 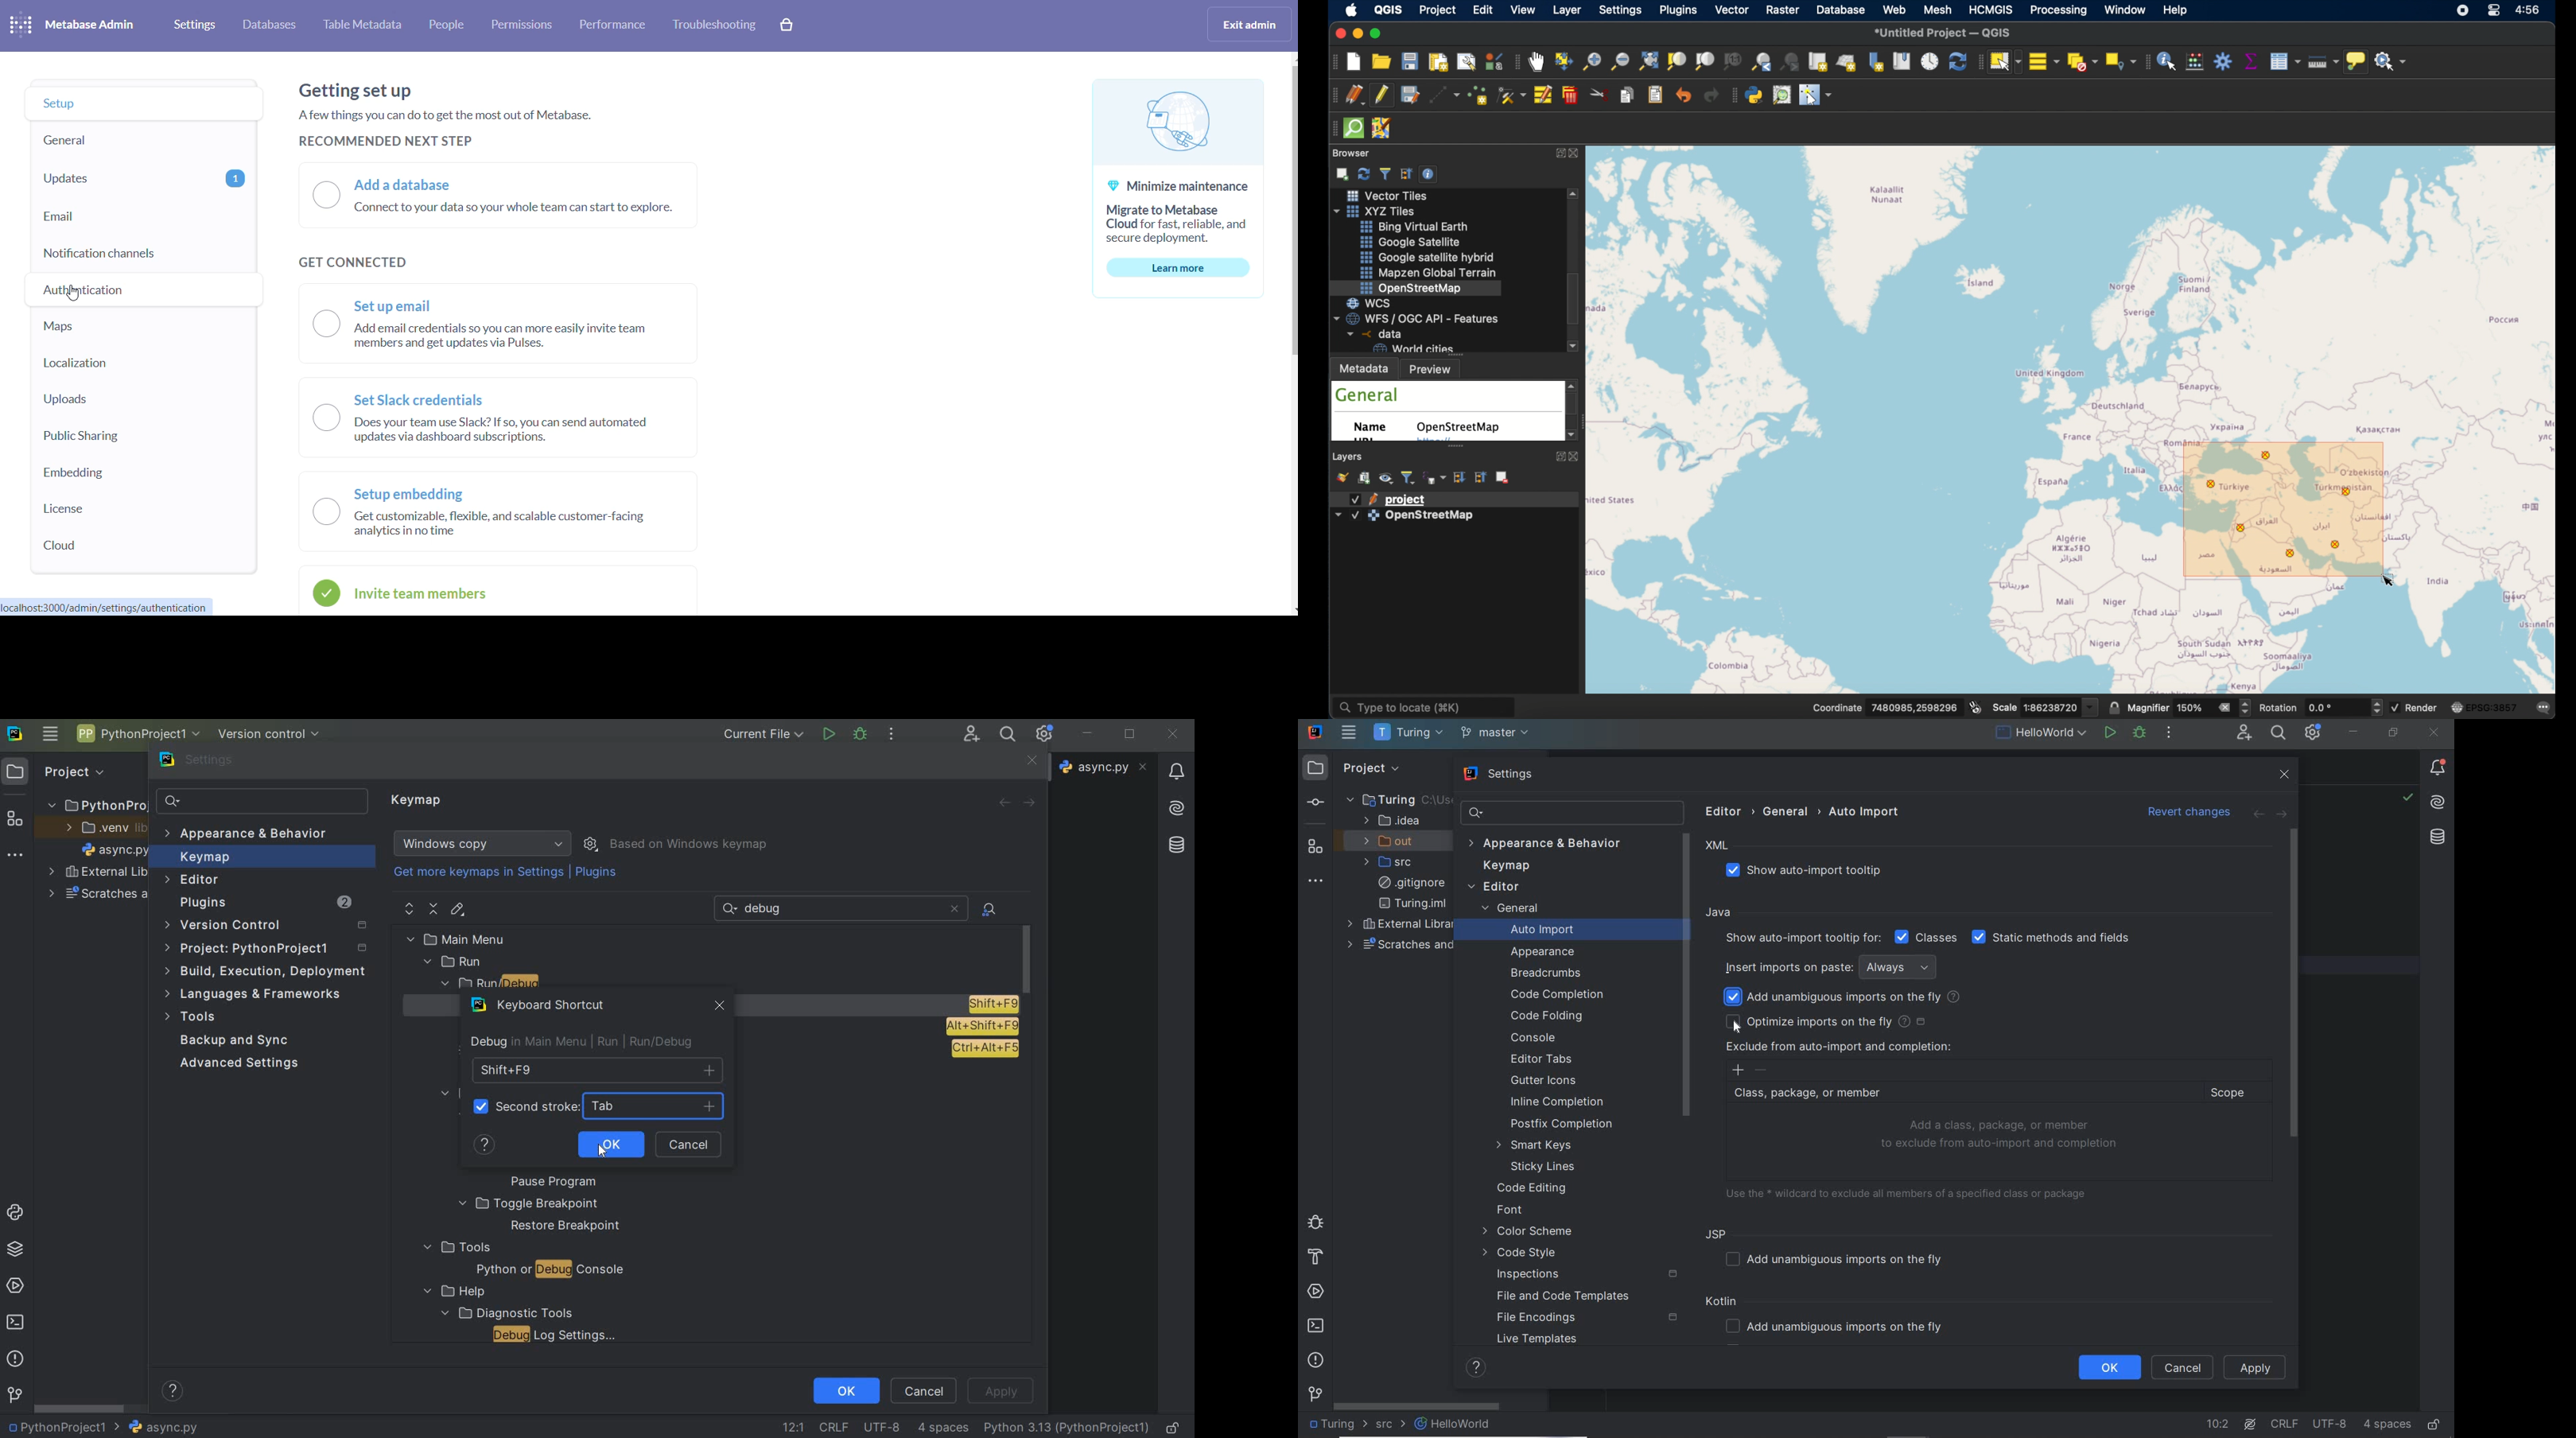 I want to click on expand, so click(x=1558, y=458).